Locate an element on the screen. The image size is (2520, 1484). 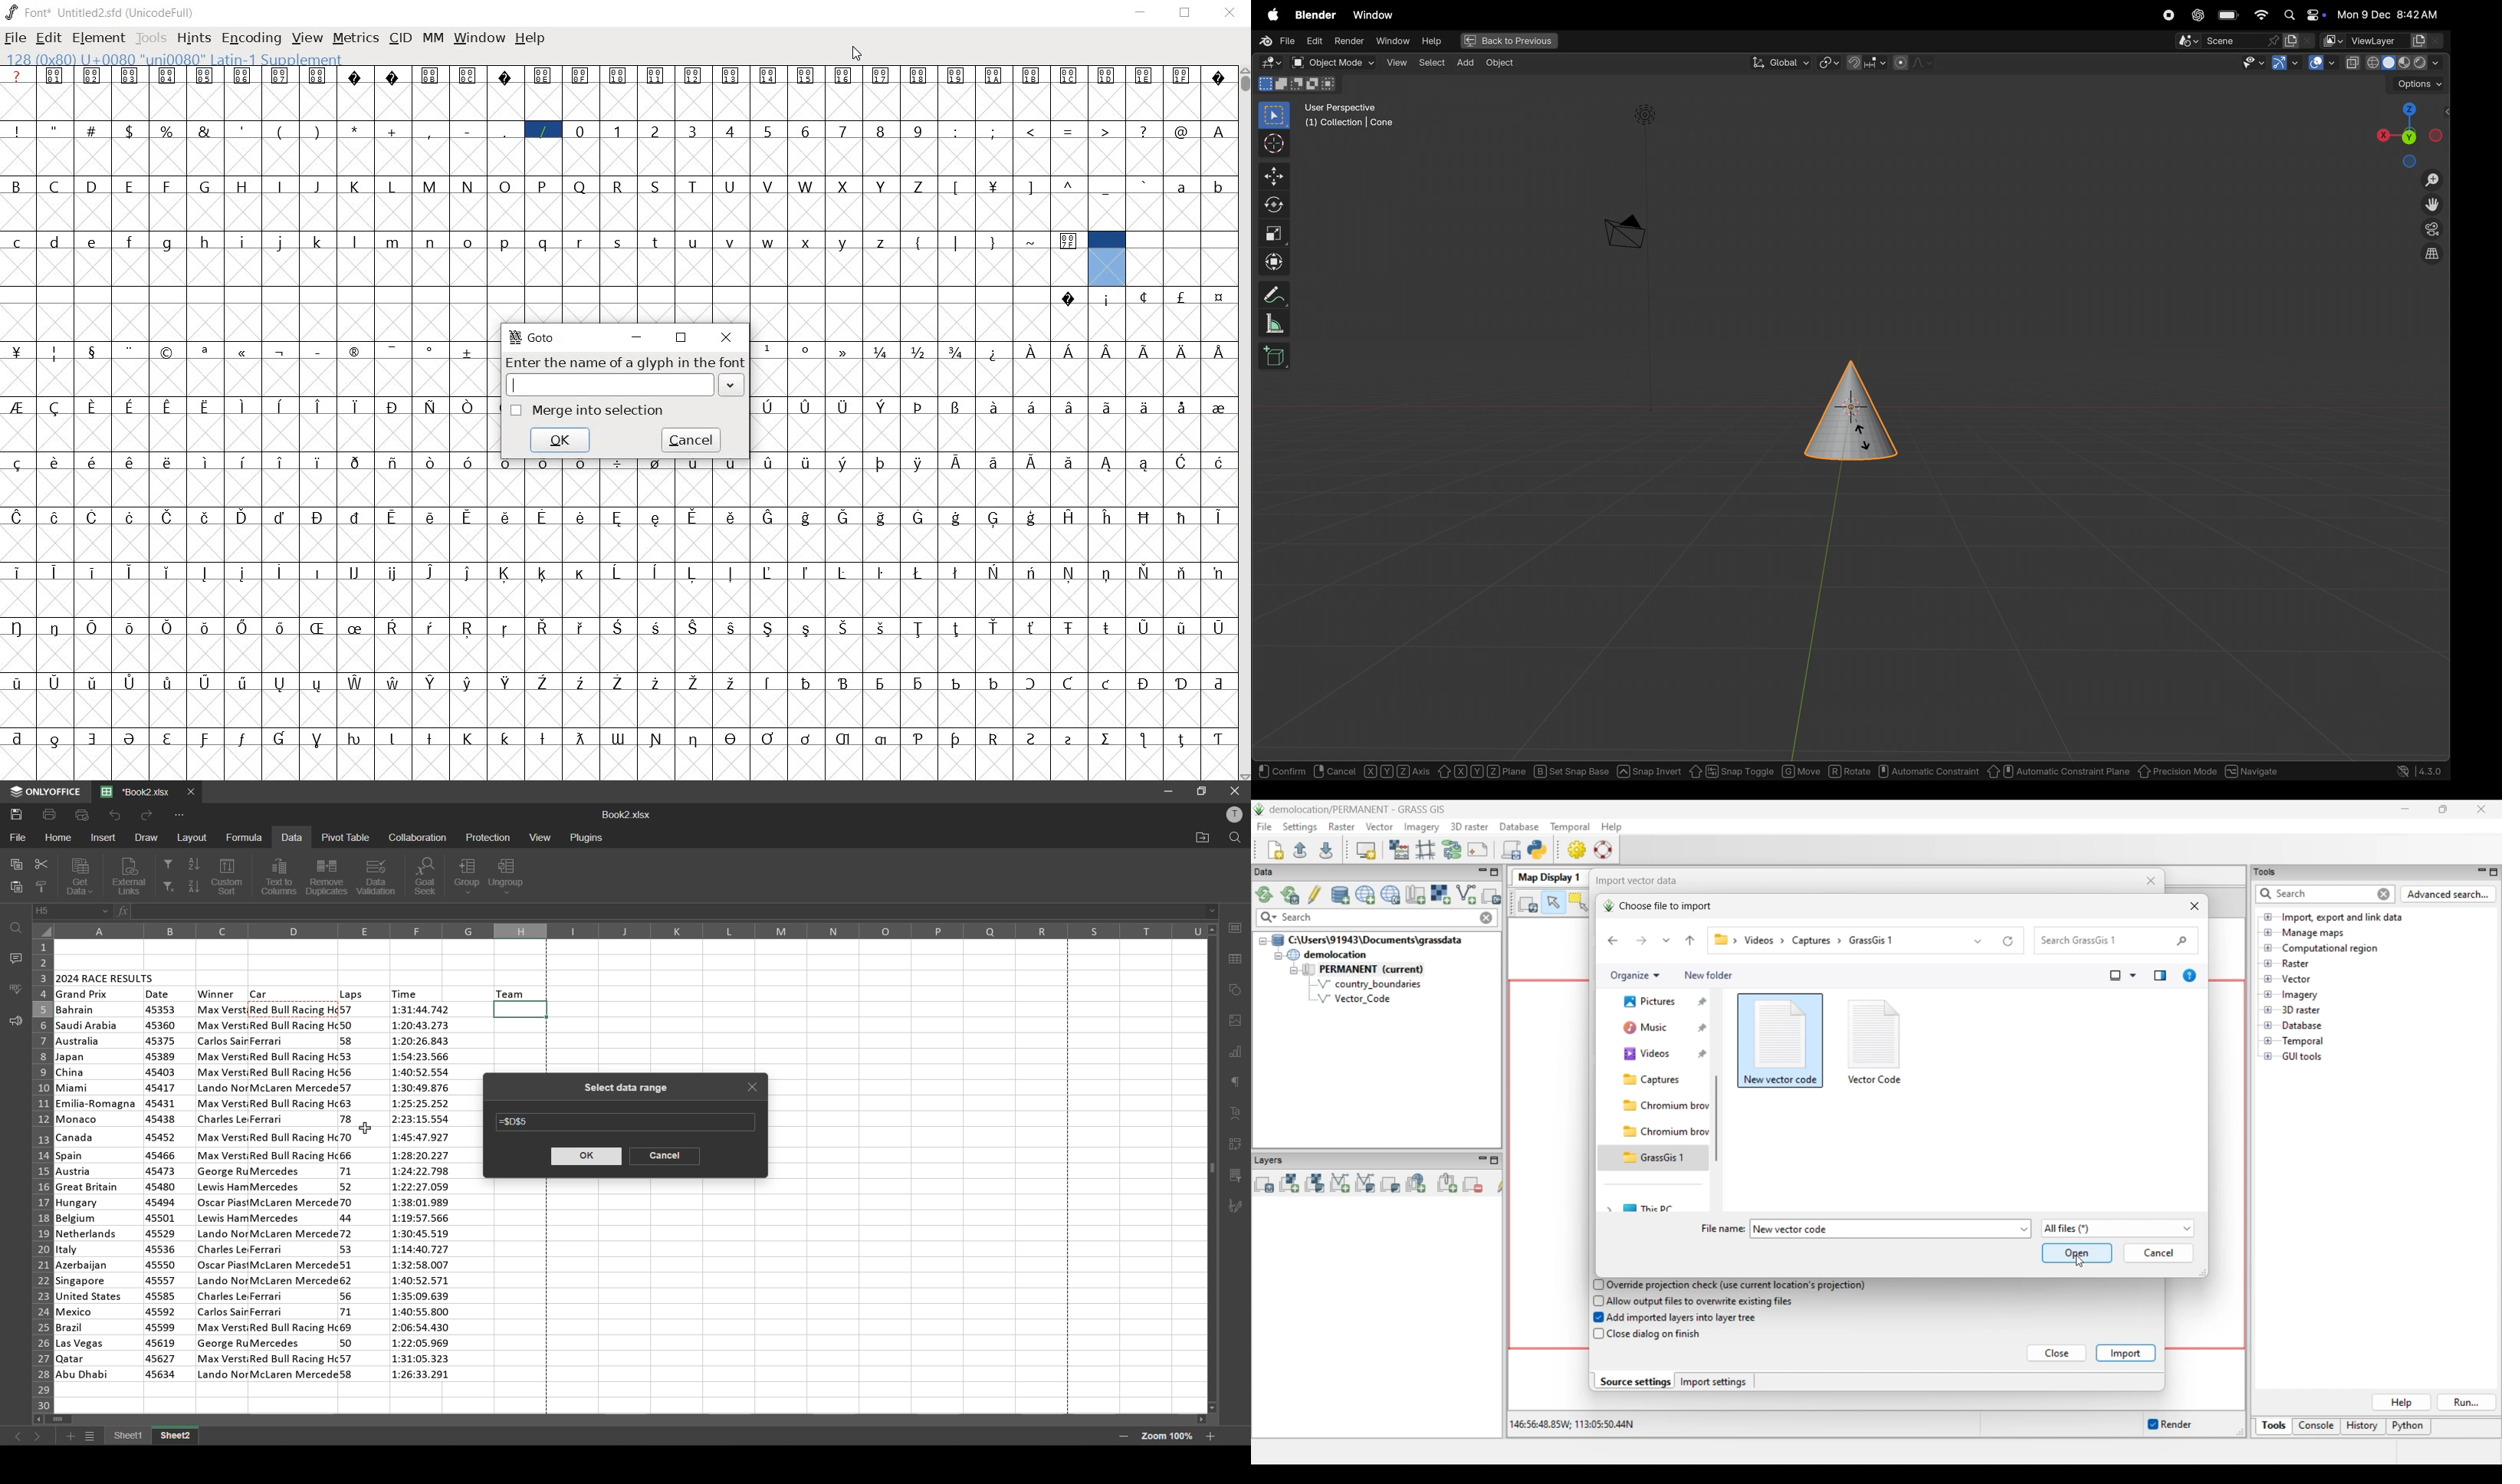
SCROLLBAR is located at coordinates (1243, 424).